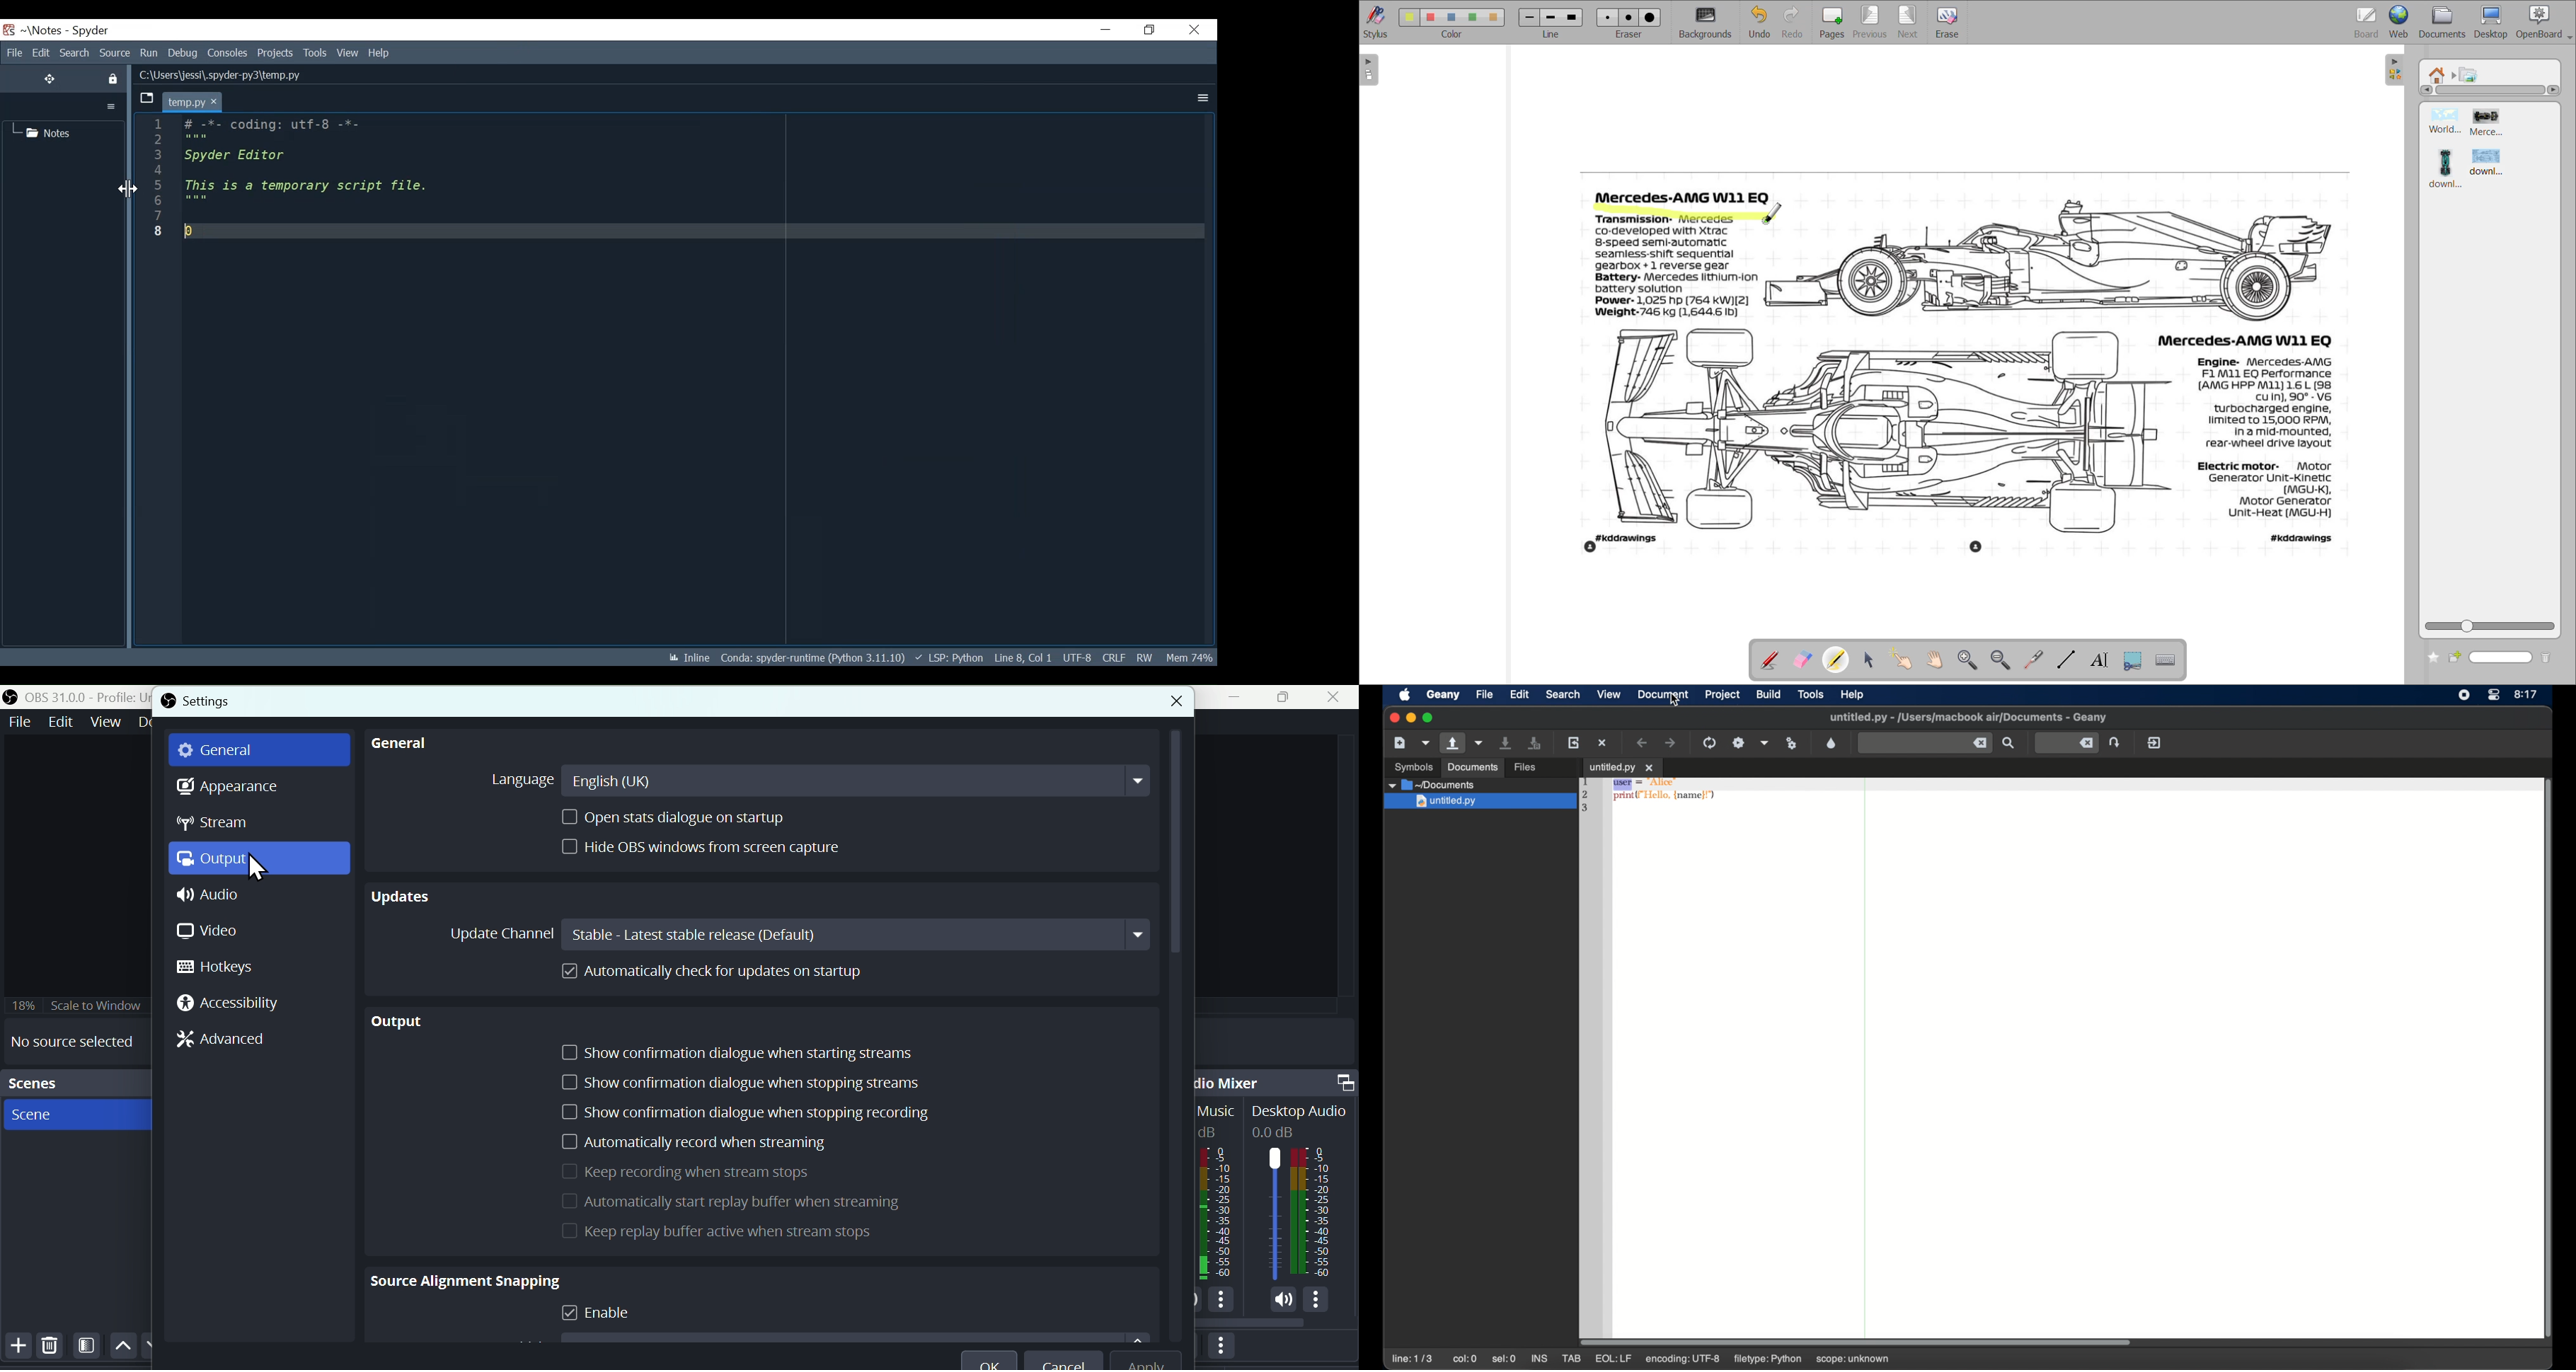  Describe the element at coordinates (746, 1083) in the screenshot. I see `Show confirmation dialogue when stopping streams` at that location.